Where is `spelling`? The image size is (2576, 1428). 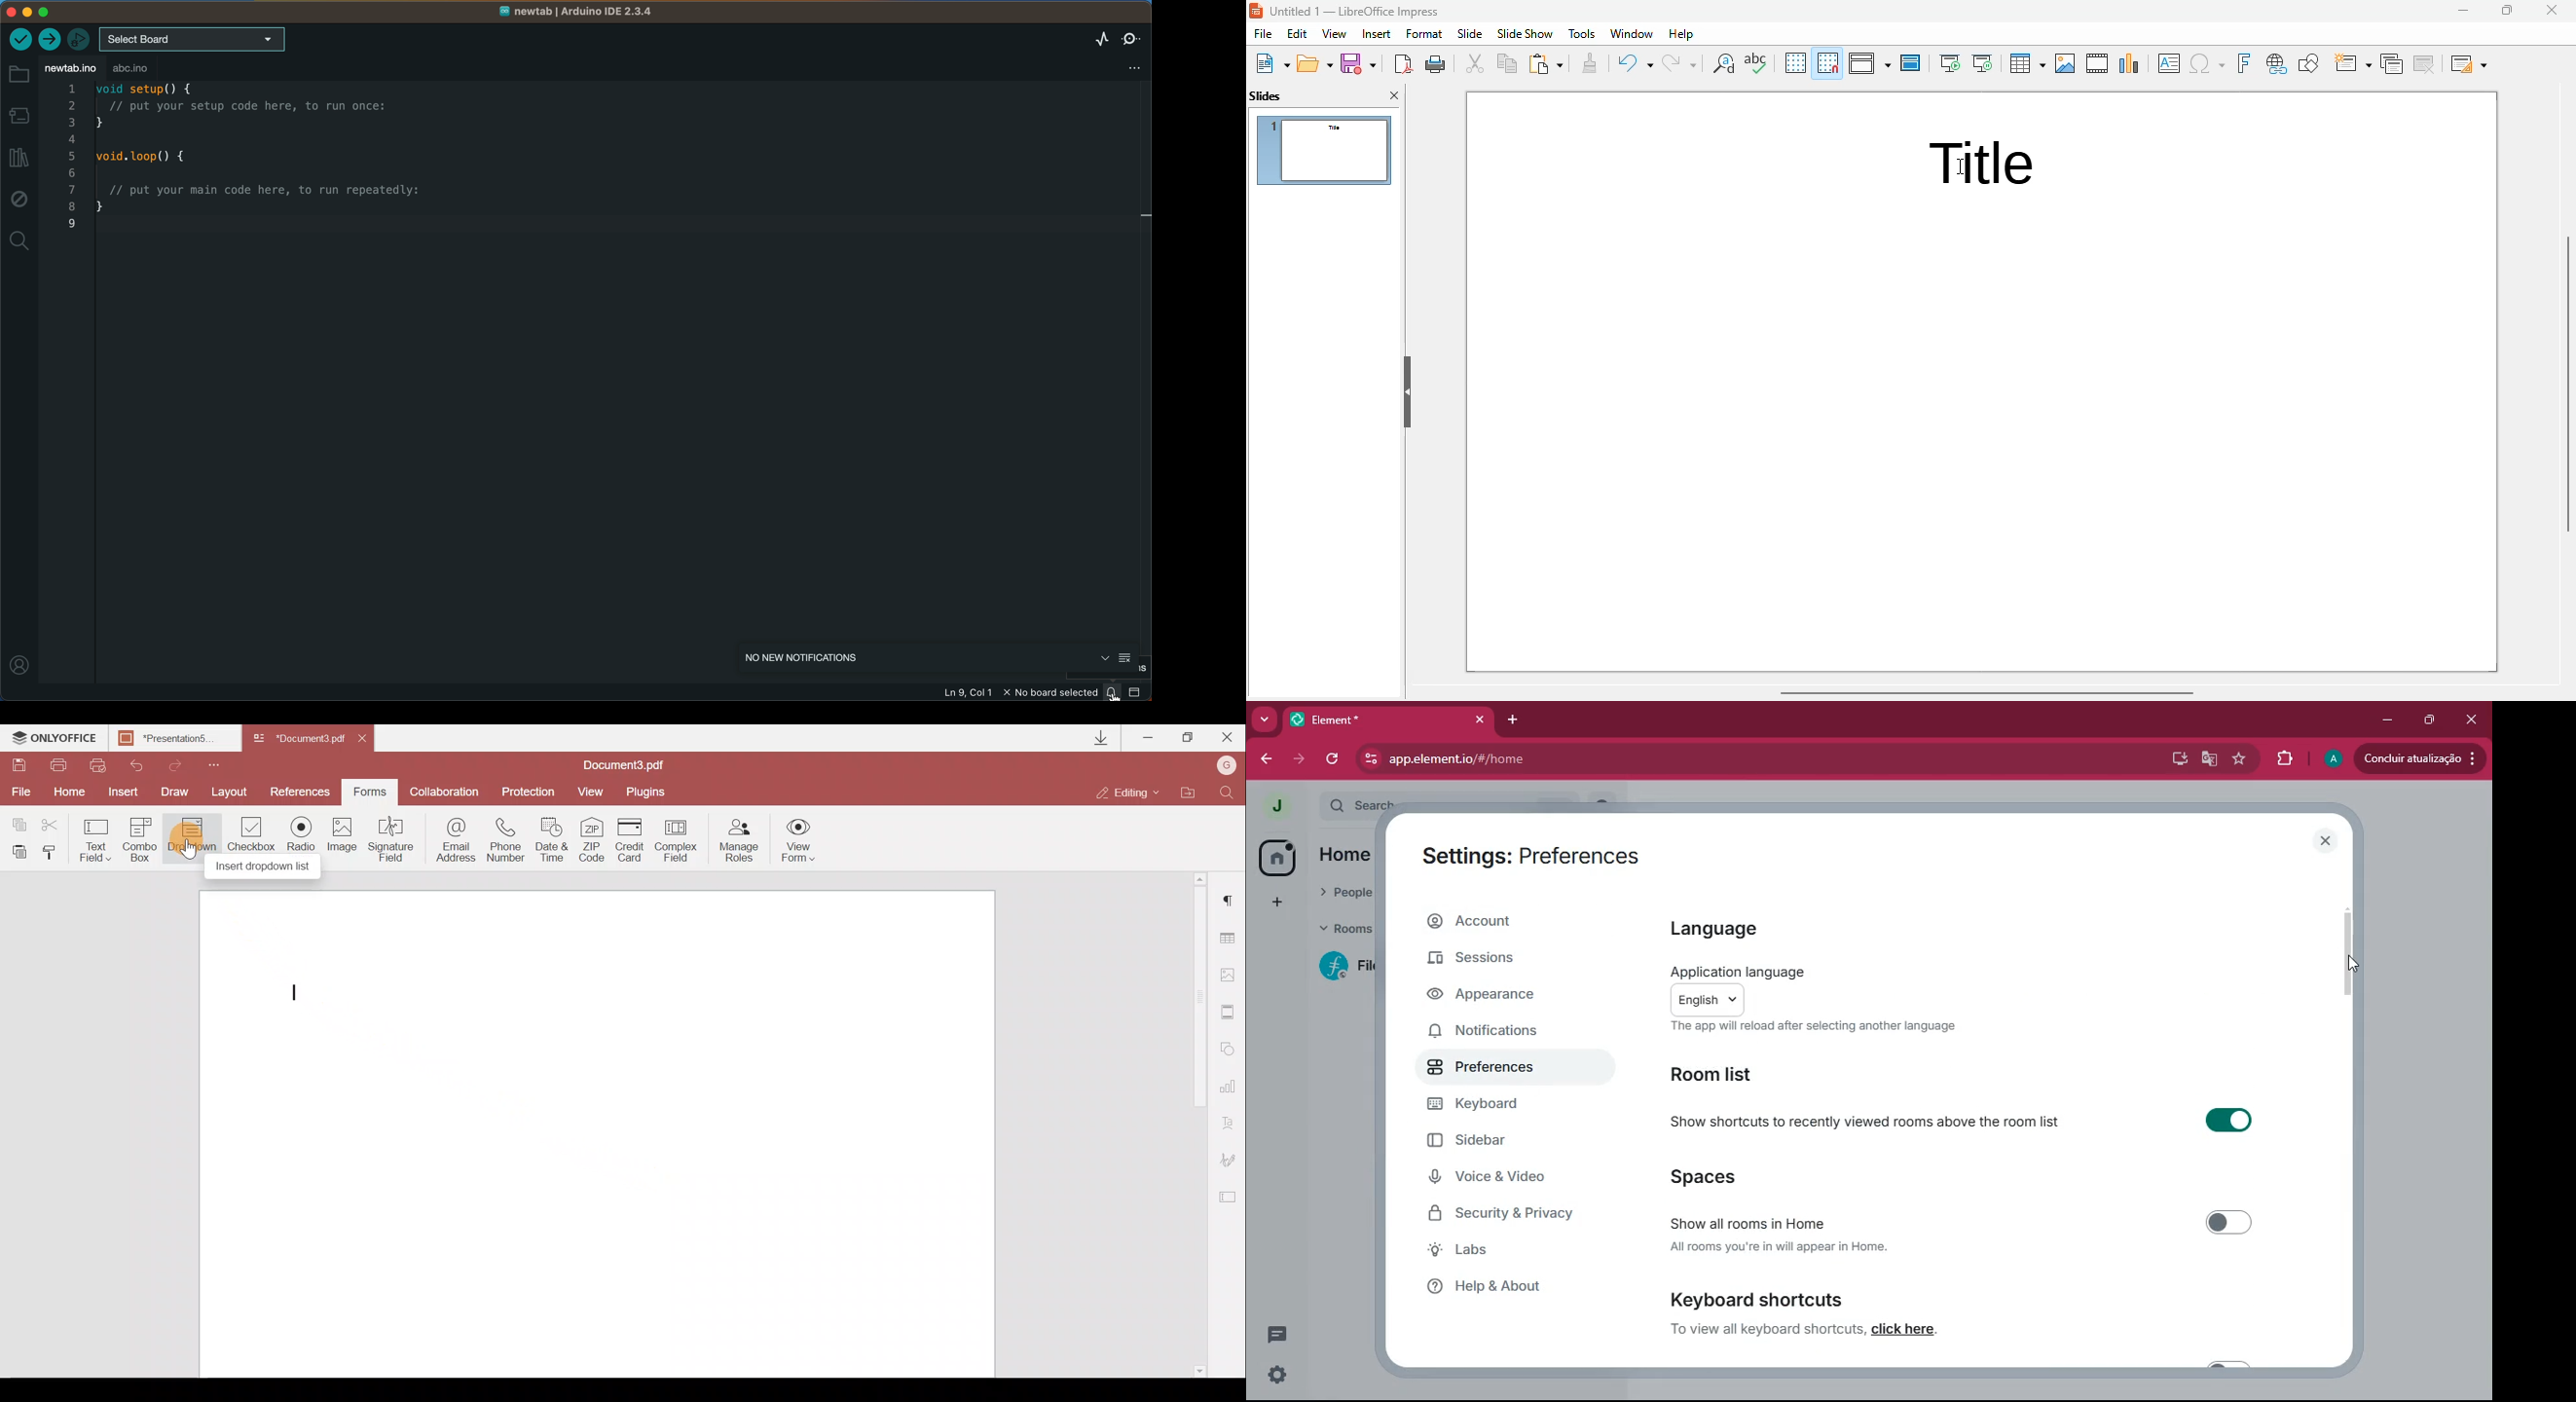
spelling is located at coordinates (1756, 62).